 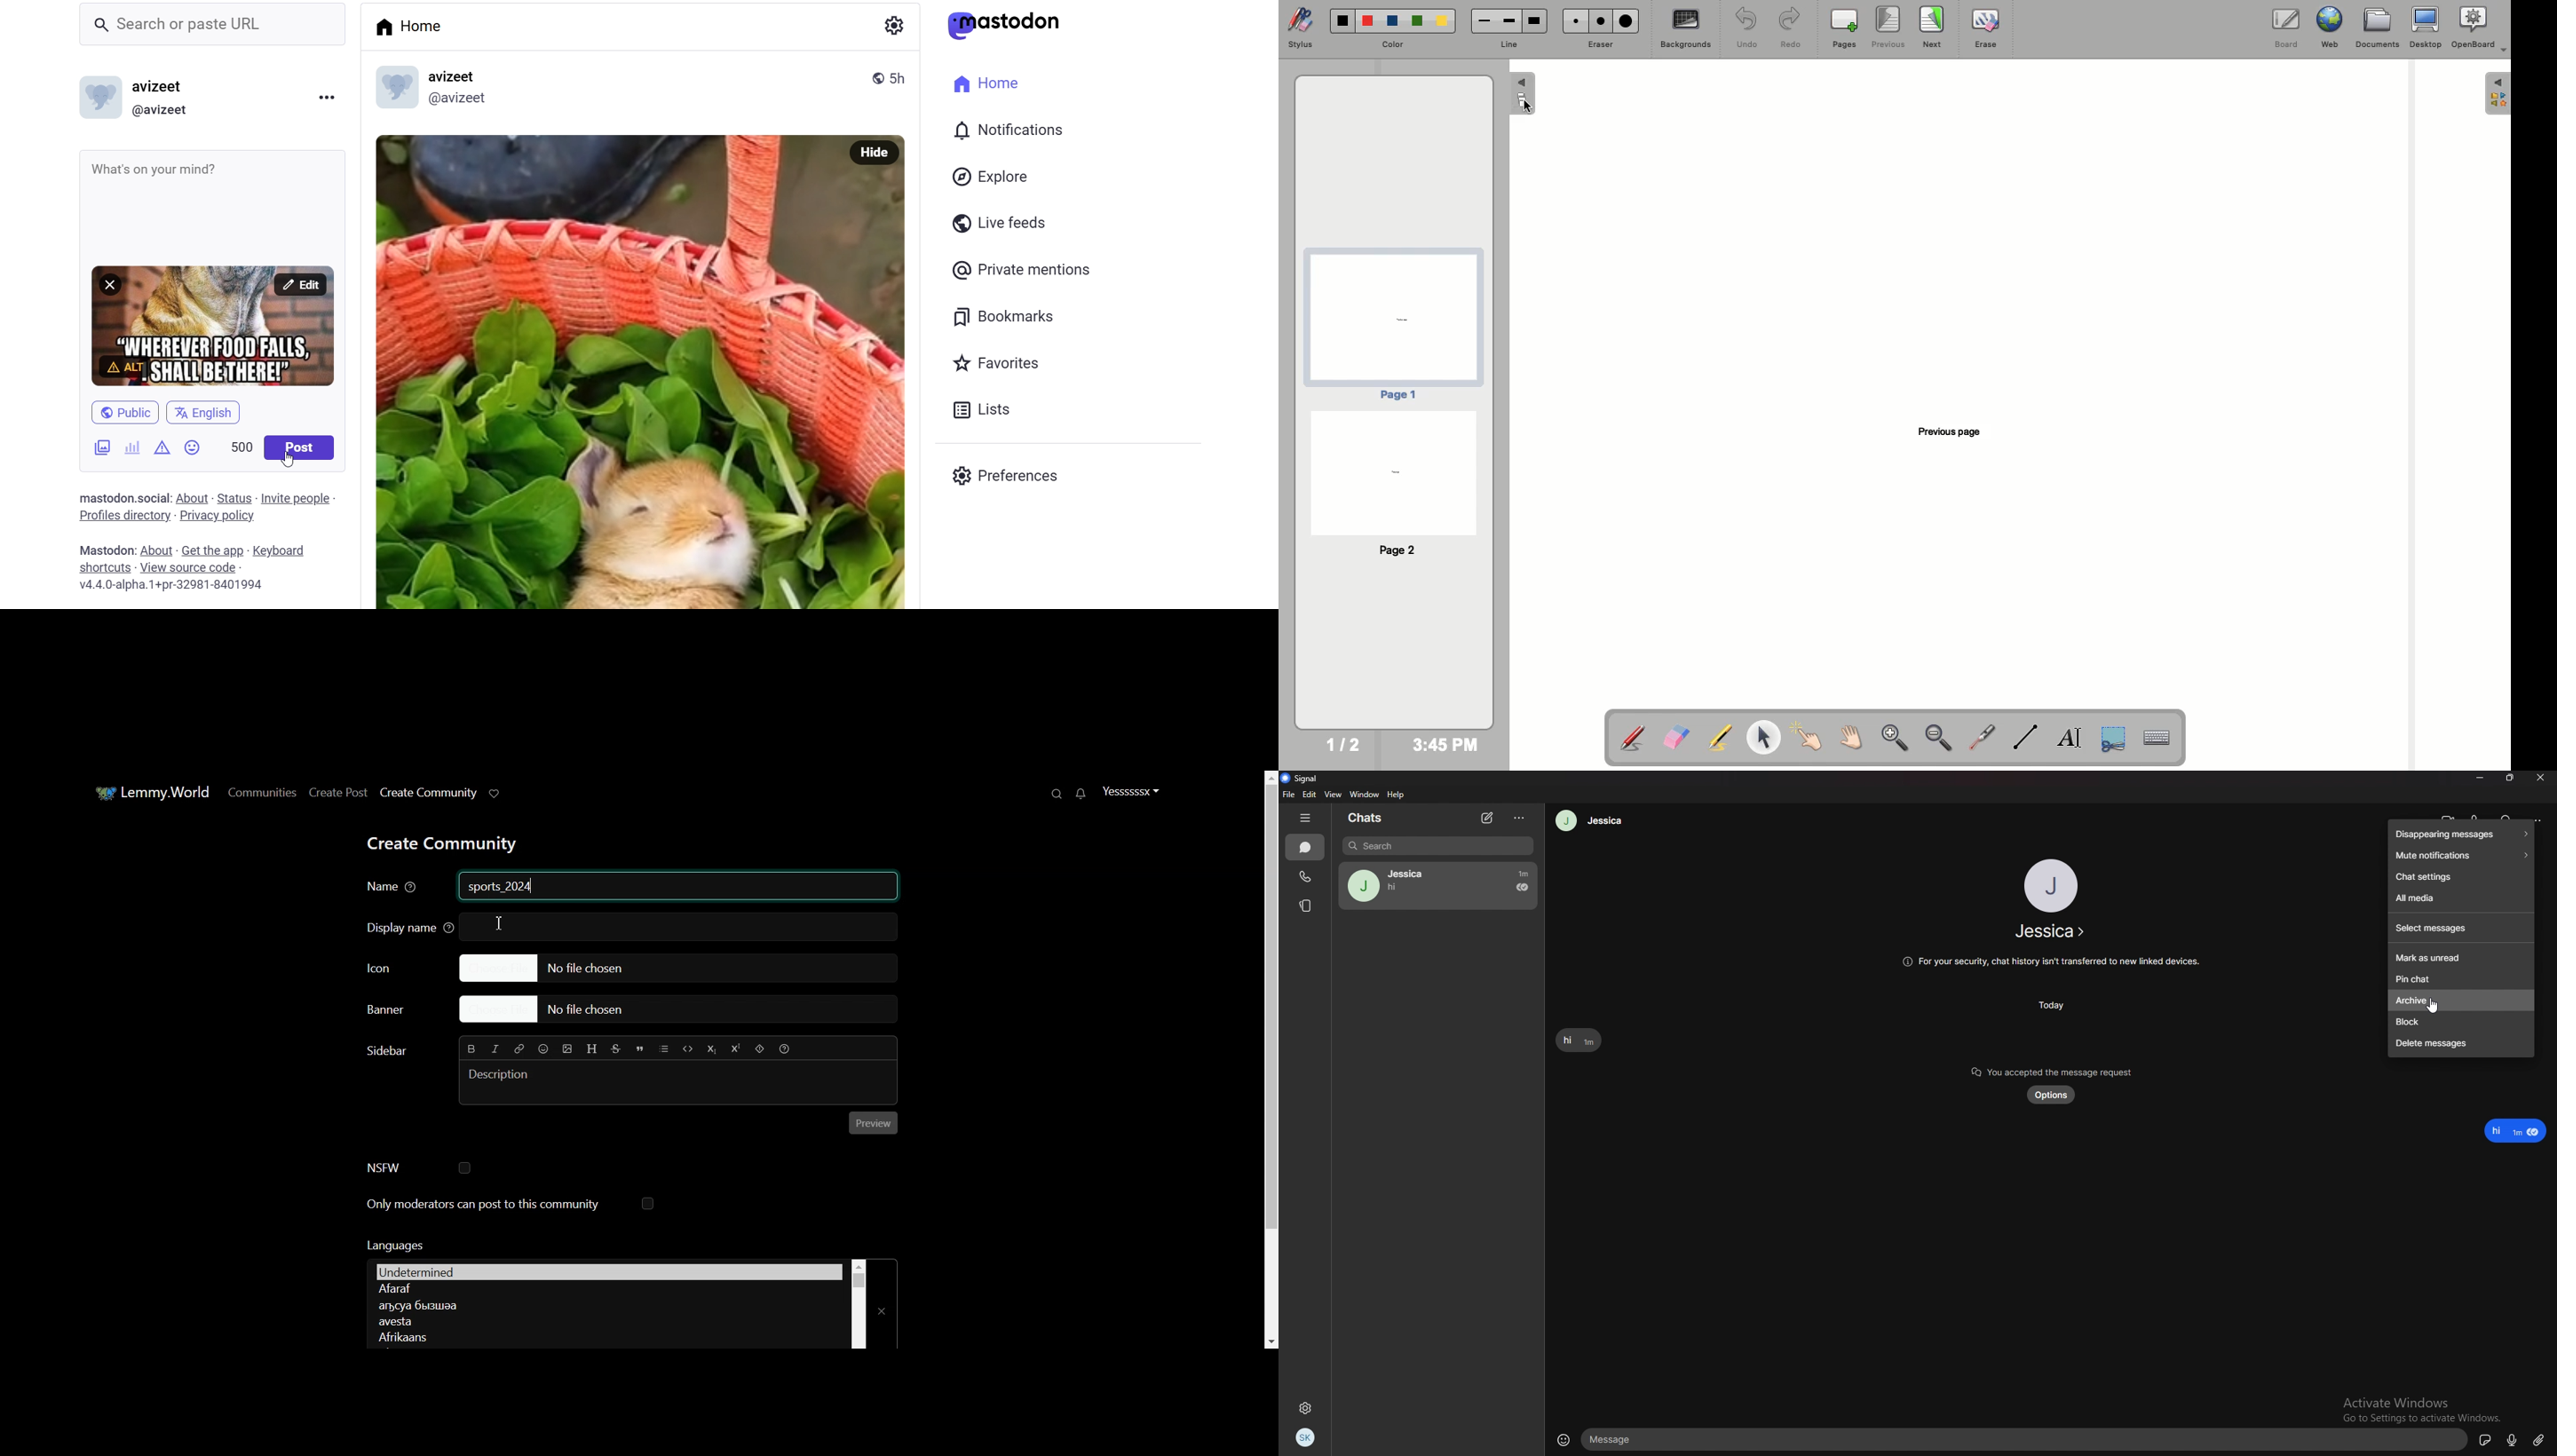 What do you see at coordinates (710, 1049) in the screenshot?
I see `Subscript` at bounding box center [710, 1049].